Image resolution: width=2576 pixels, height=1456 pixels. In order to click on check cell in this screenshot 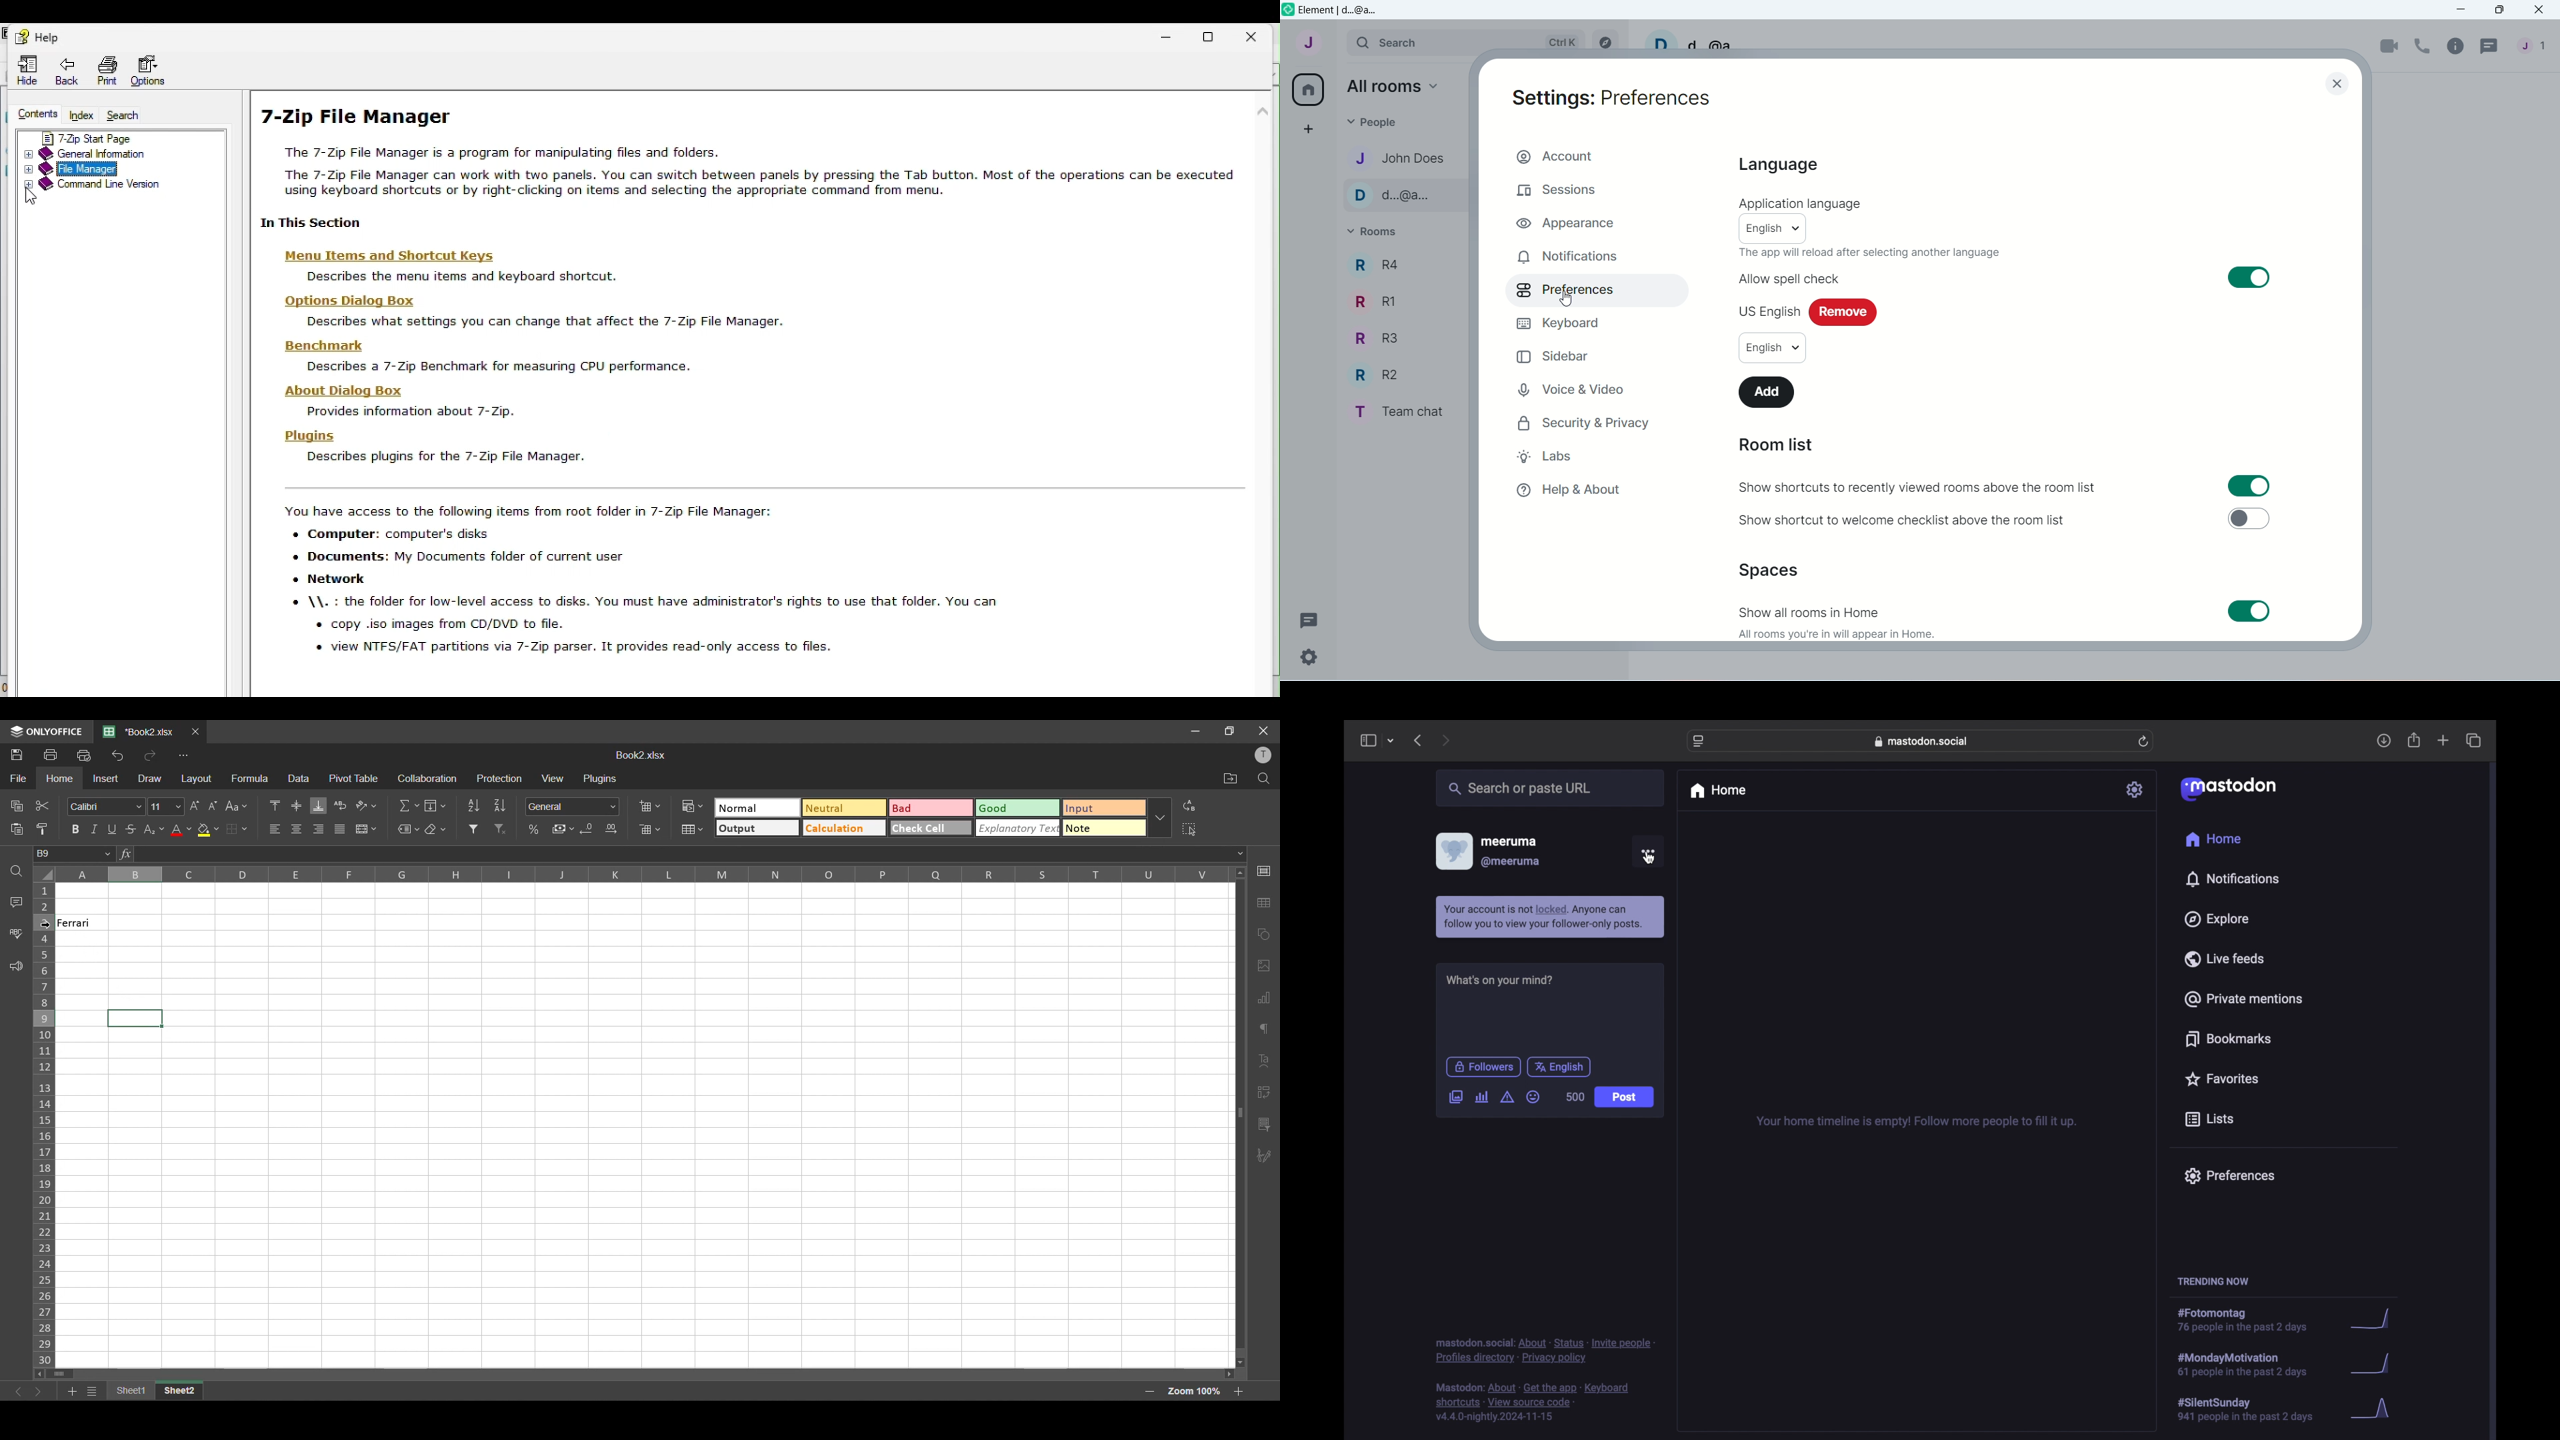, I will do `click(931, 828)`.